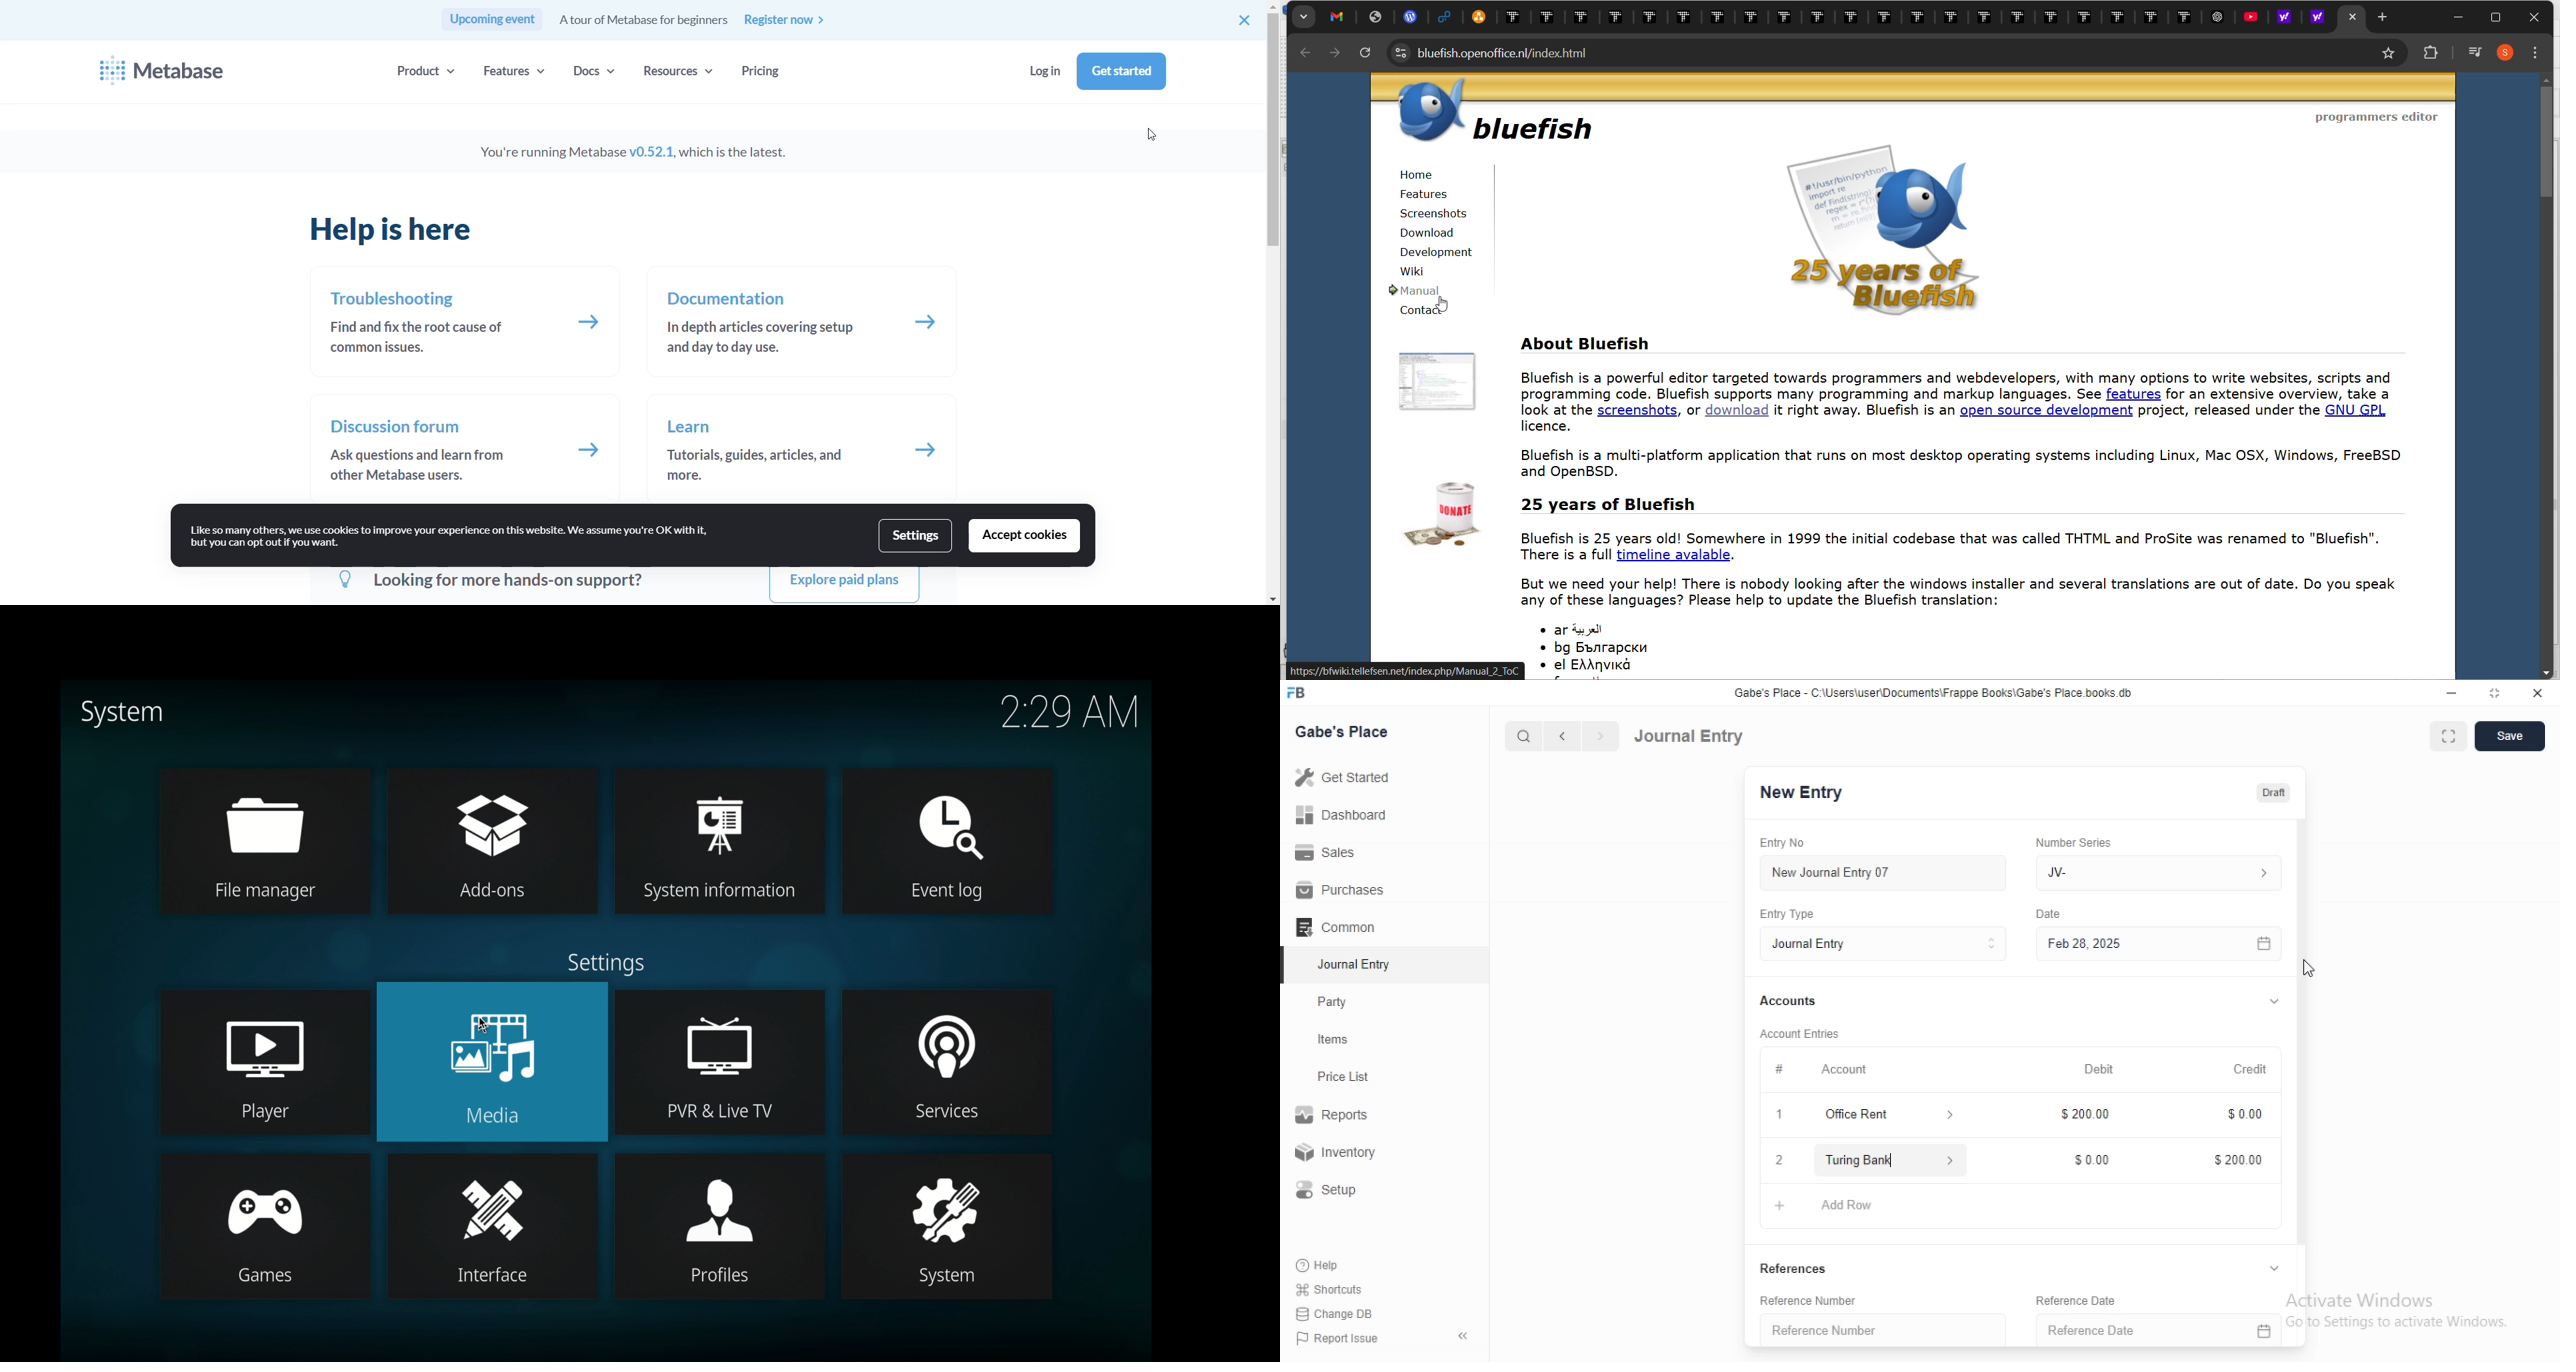  Describe the element at coordinates (1561, 736) in the screenshot. I see `backward` at that location.